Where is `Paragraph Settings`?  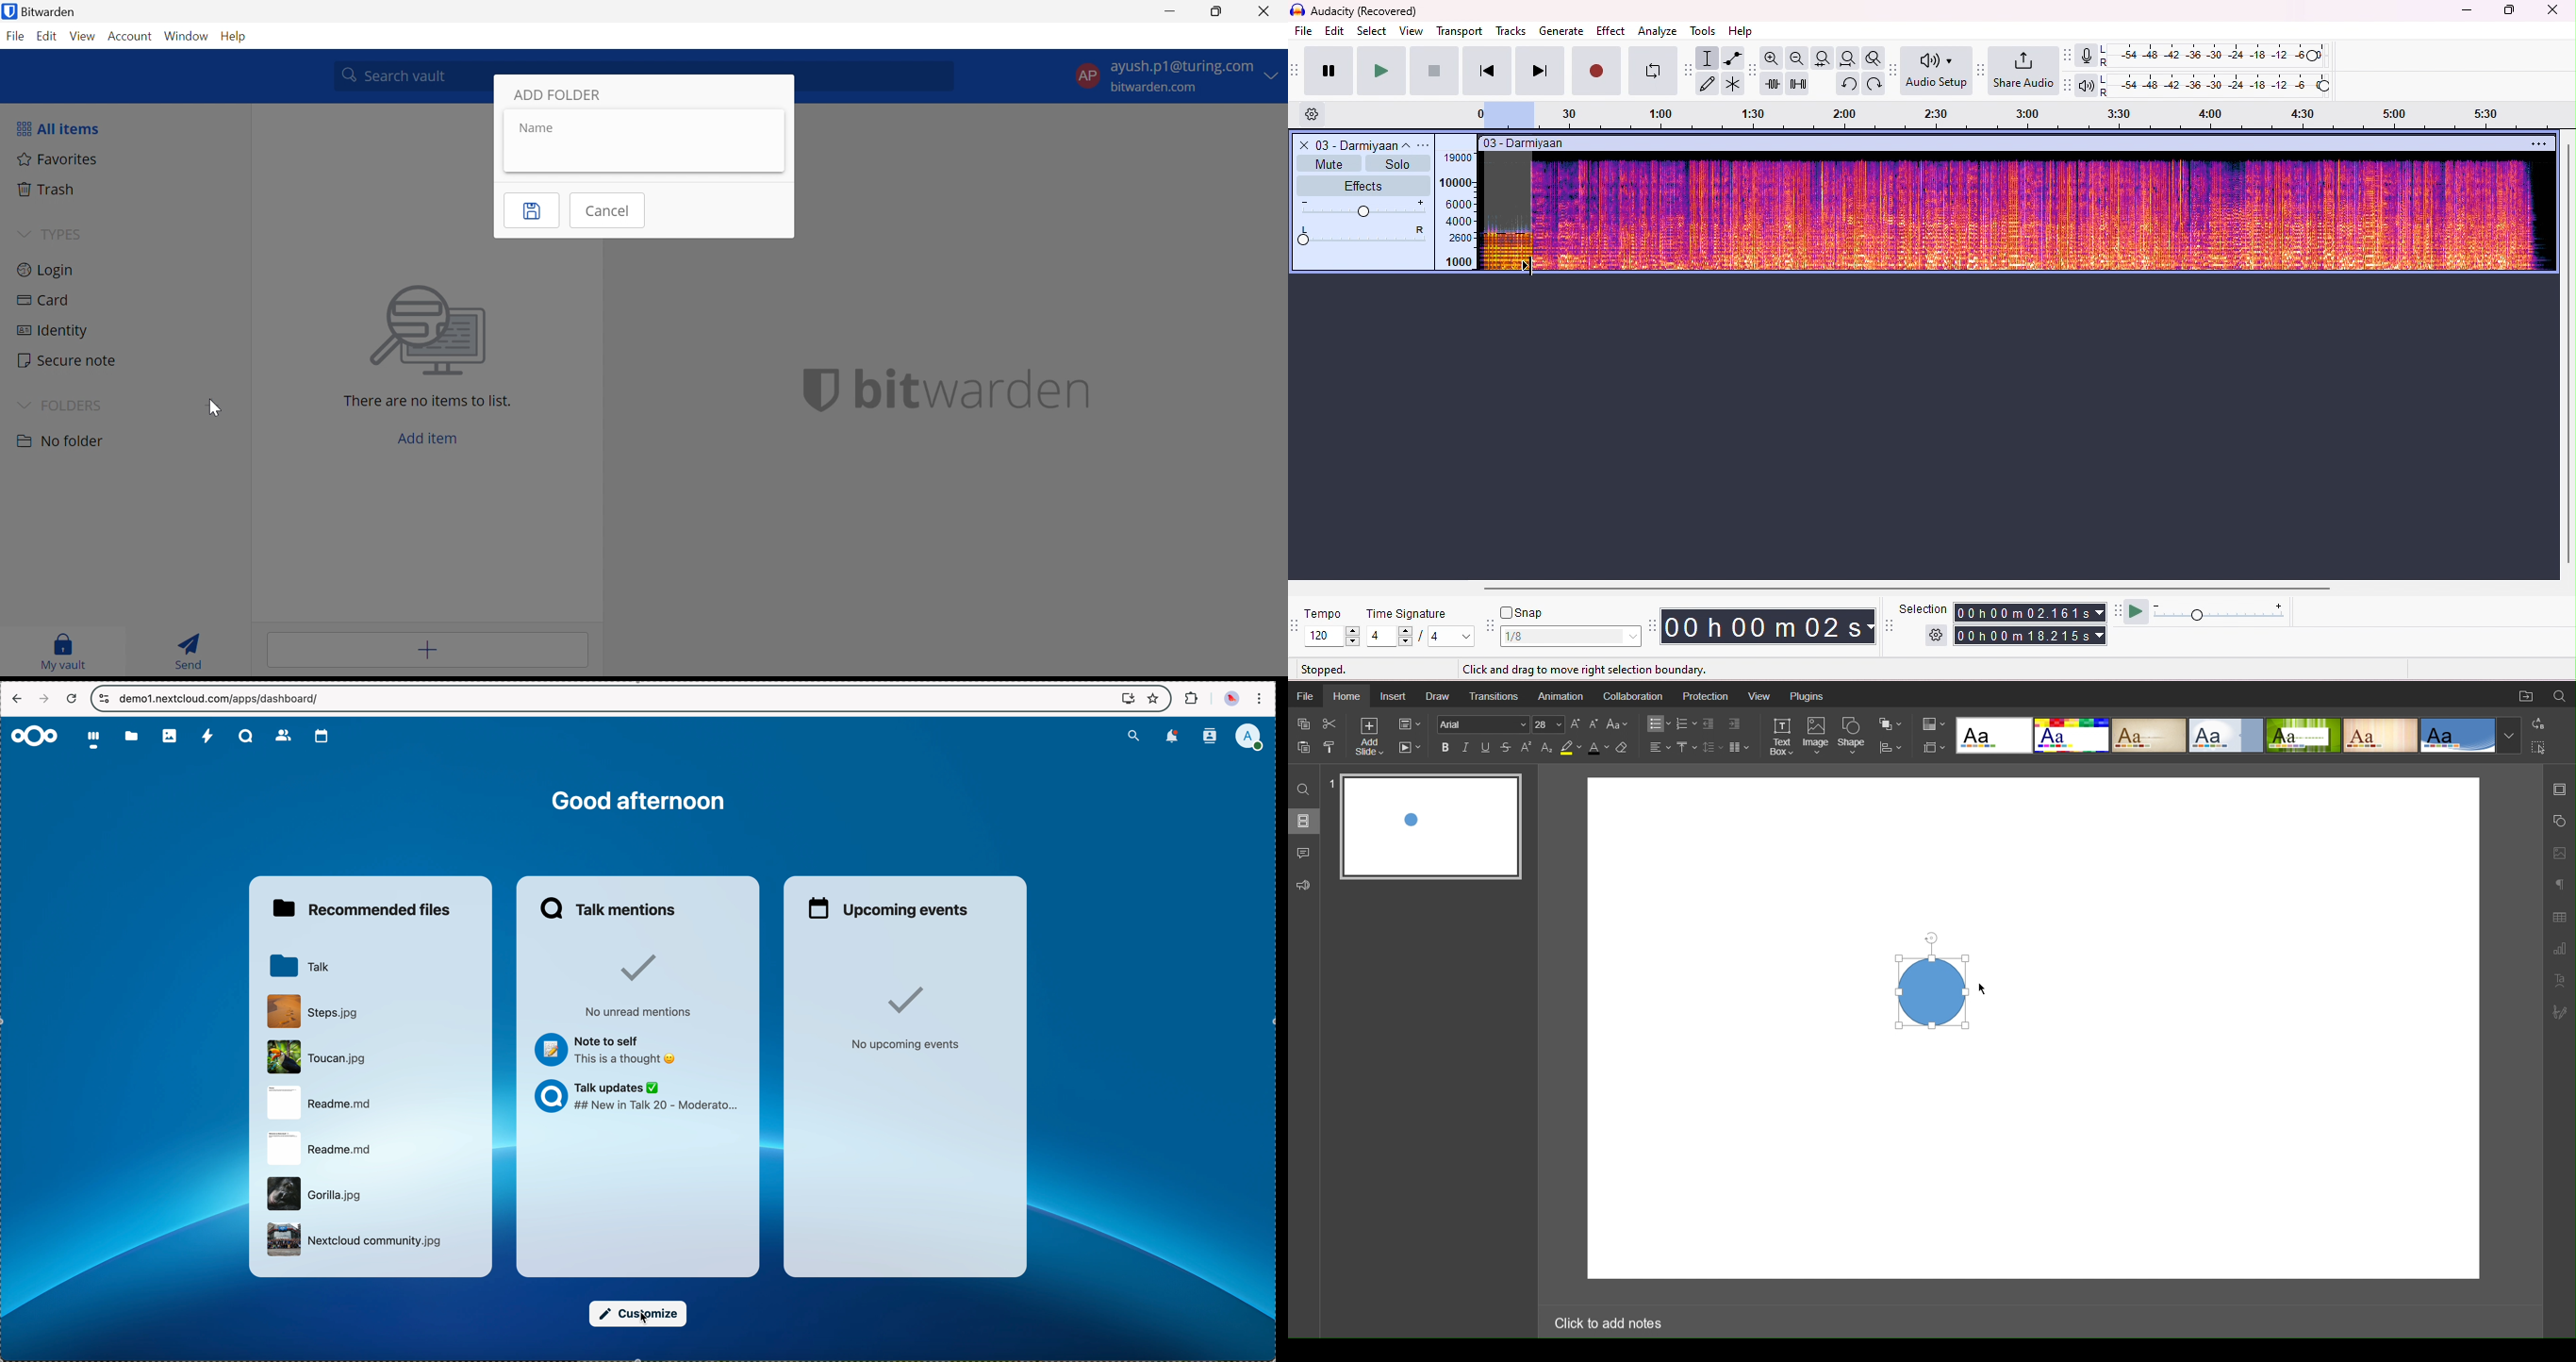
Paragraph Settings is located at coordinates (2559, 950).